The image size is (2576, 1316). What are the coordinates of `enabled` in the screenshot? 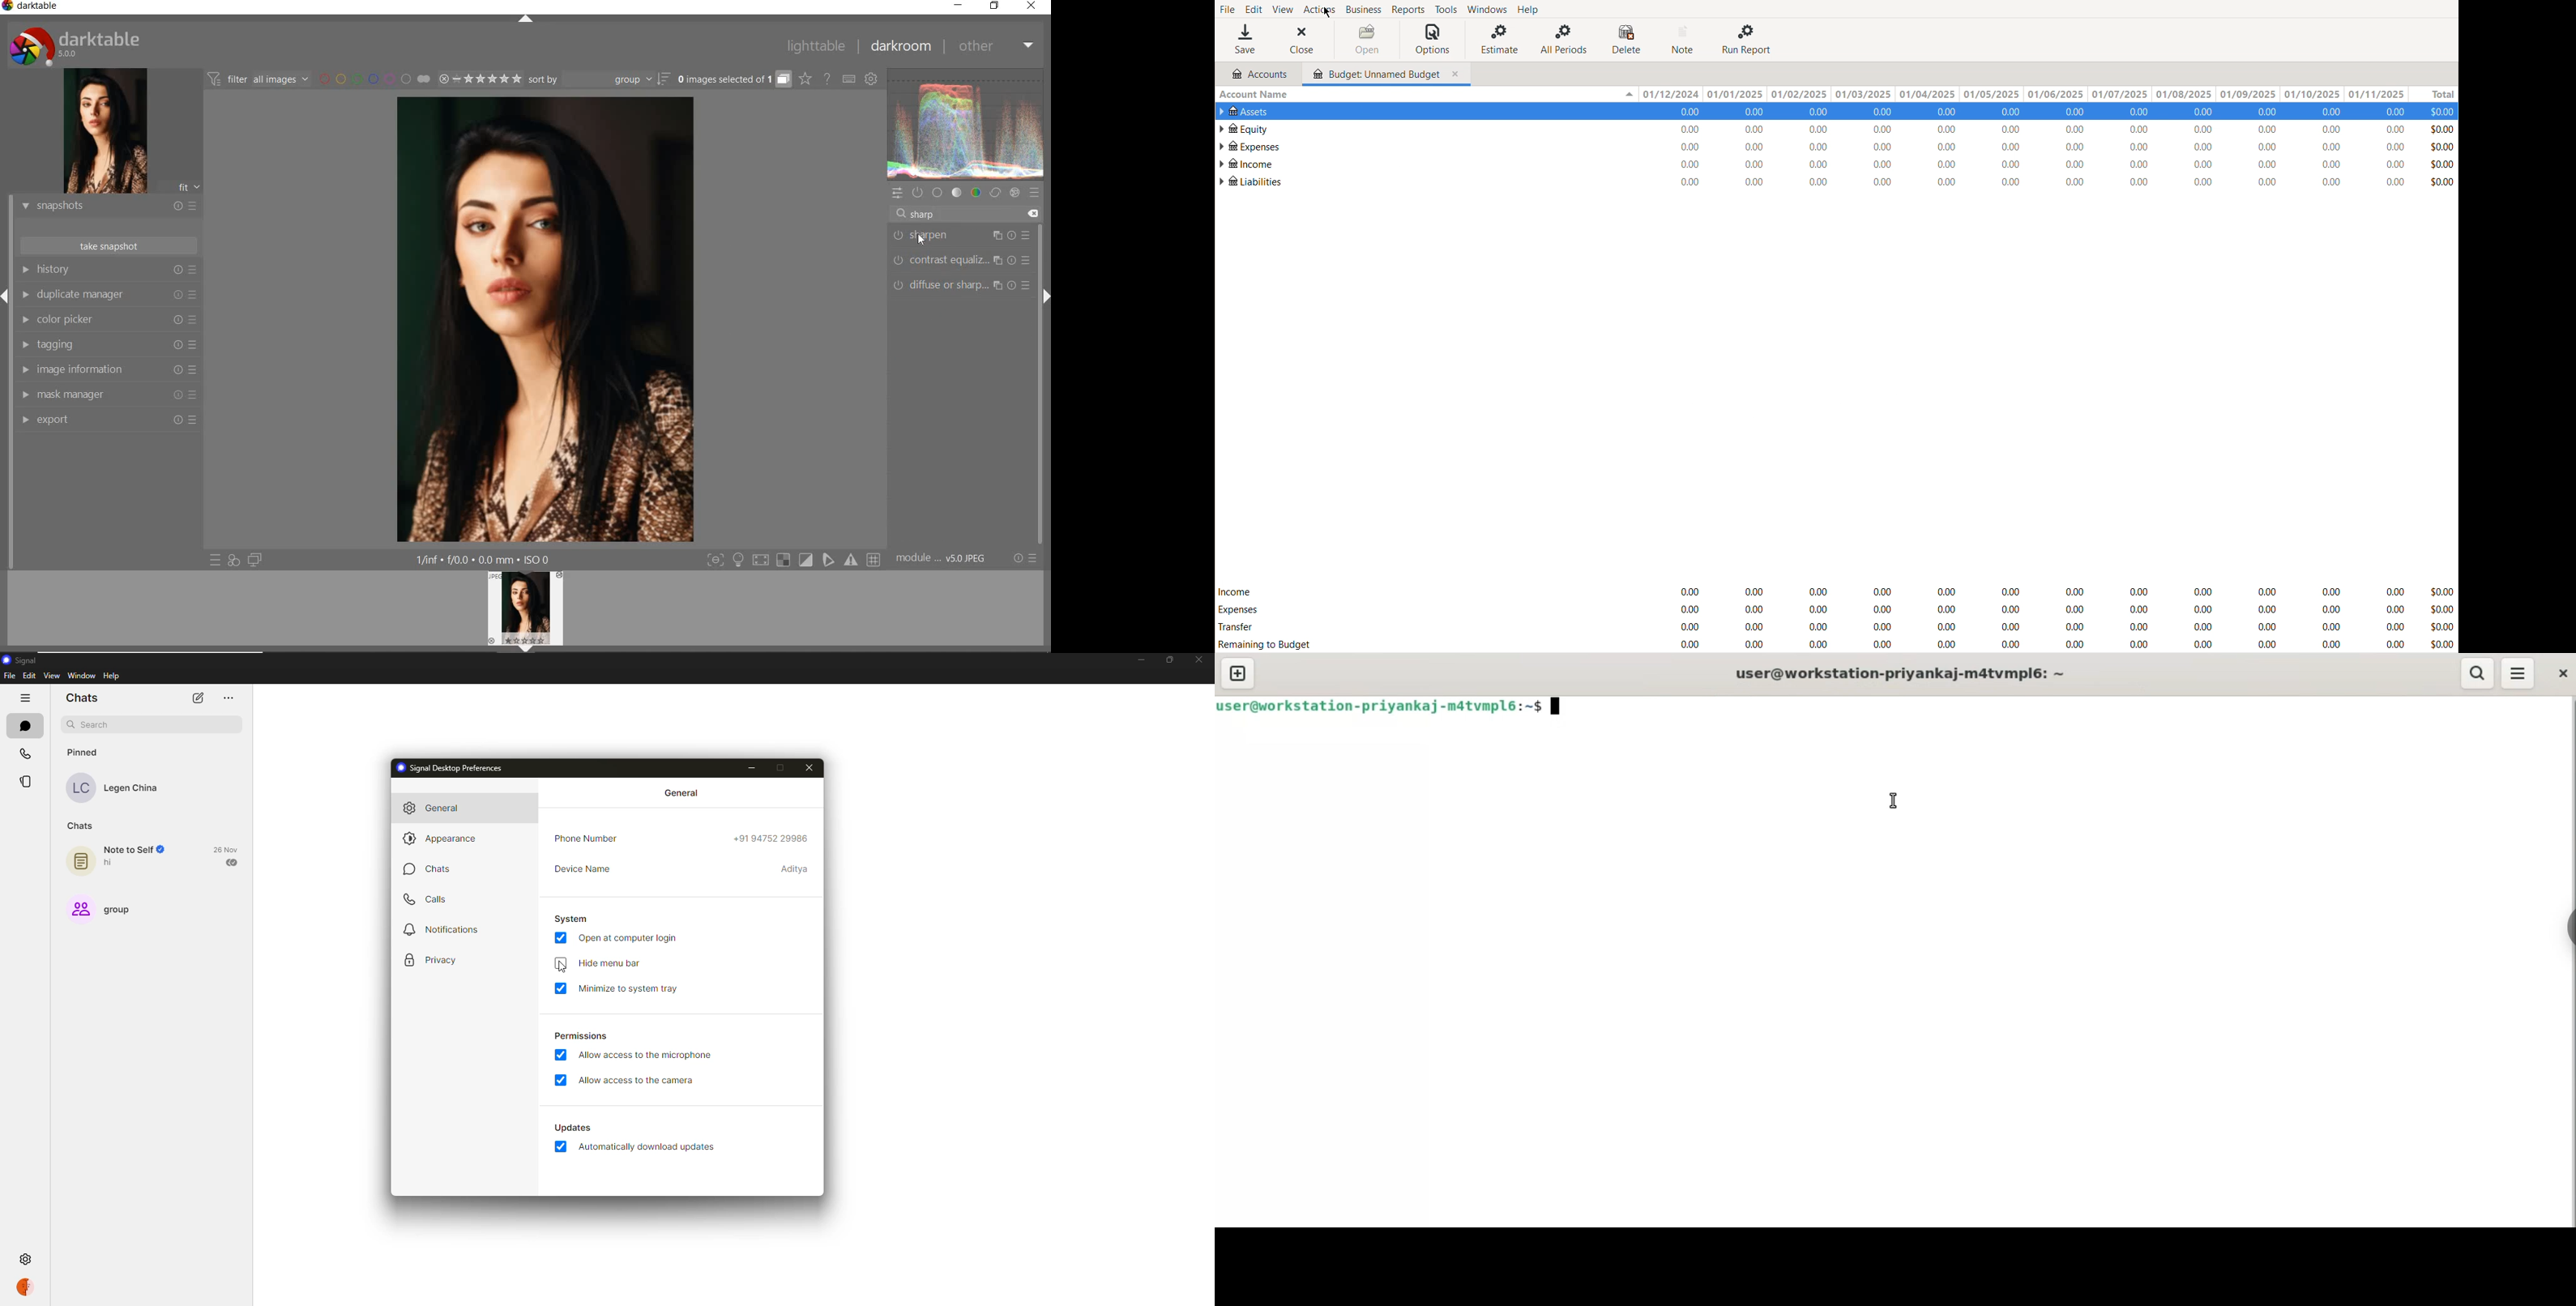 It's located at (562, 937).